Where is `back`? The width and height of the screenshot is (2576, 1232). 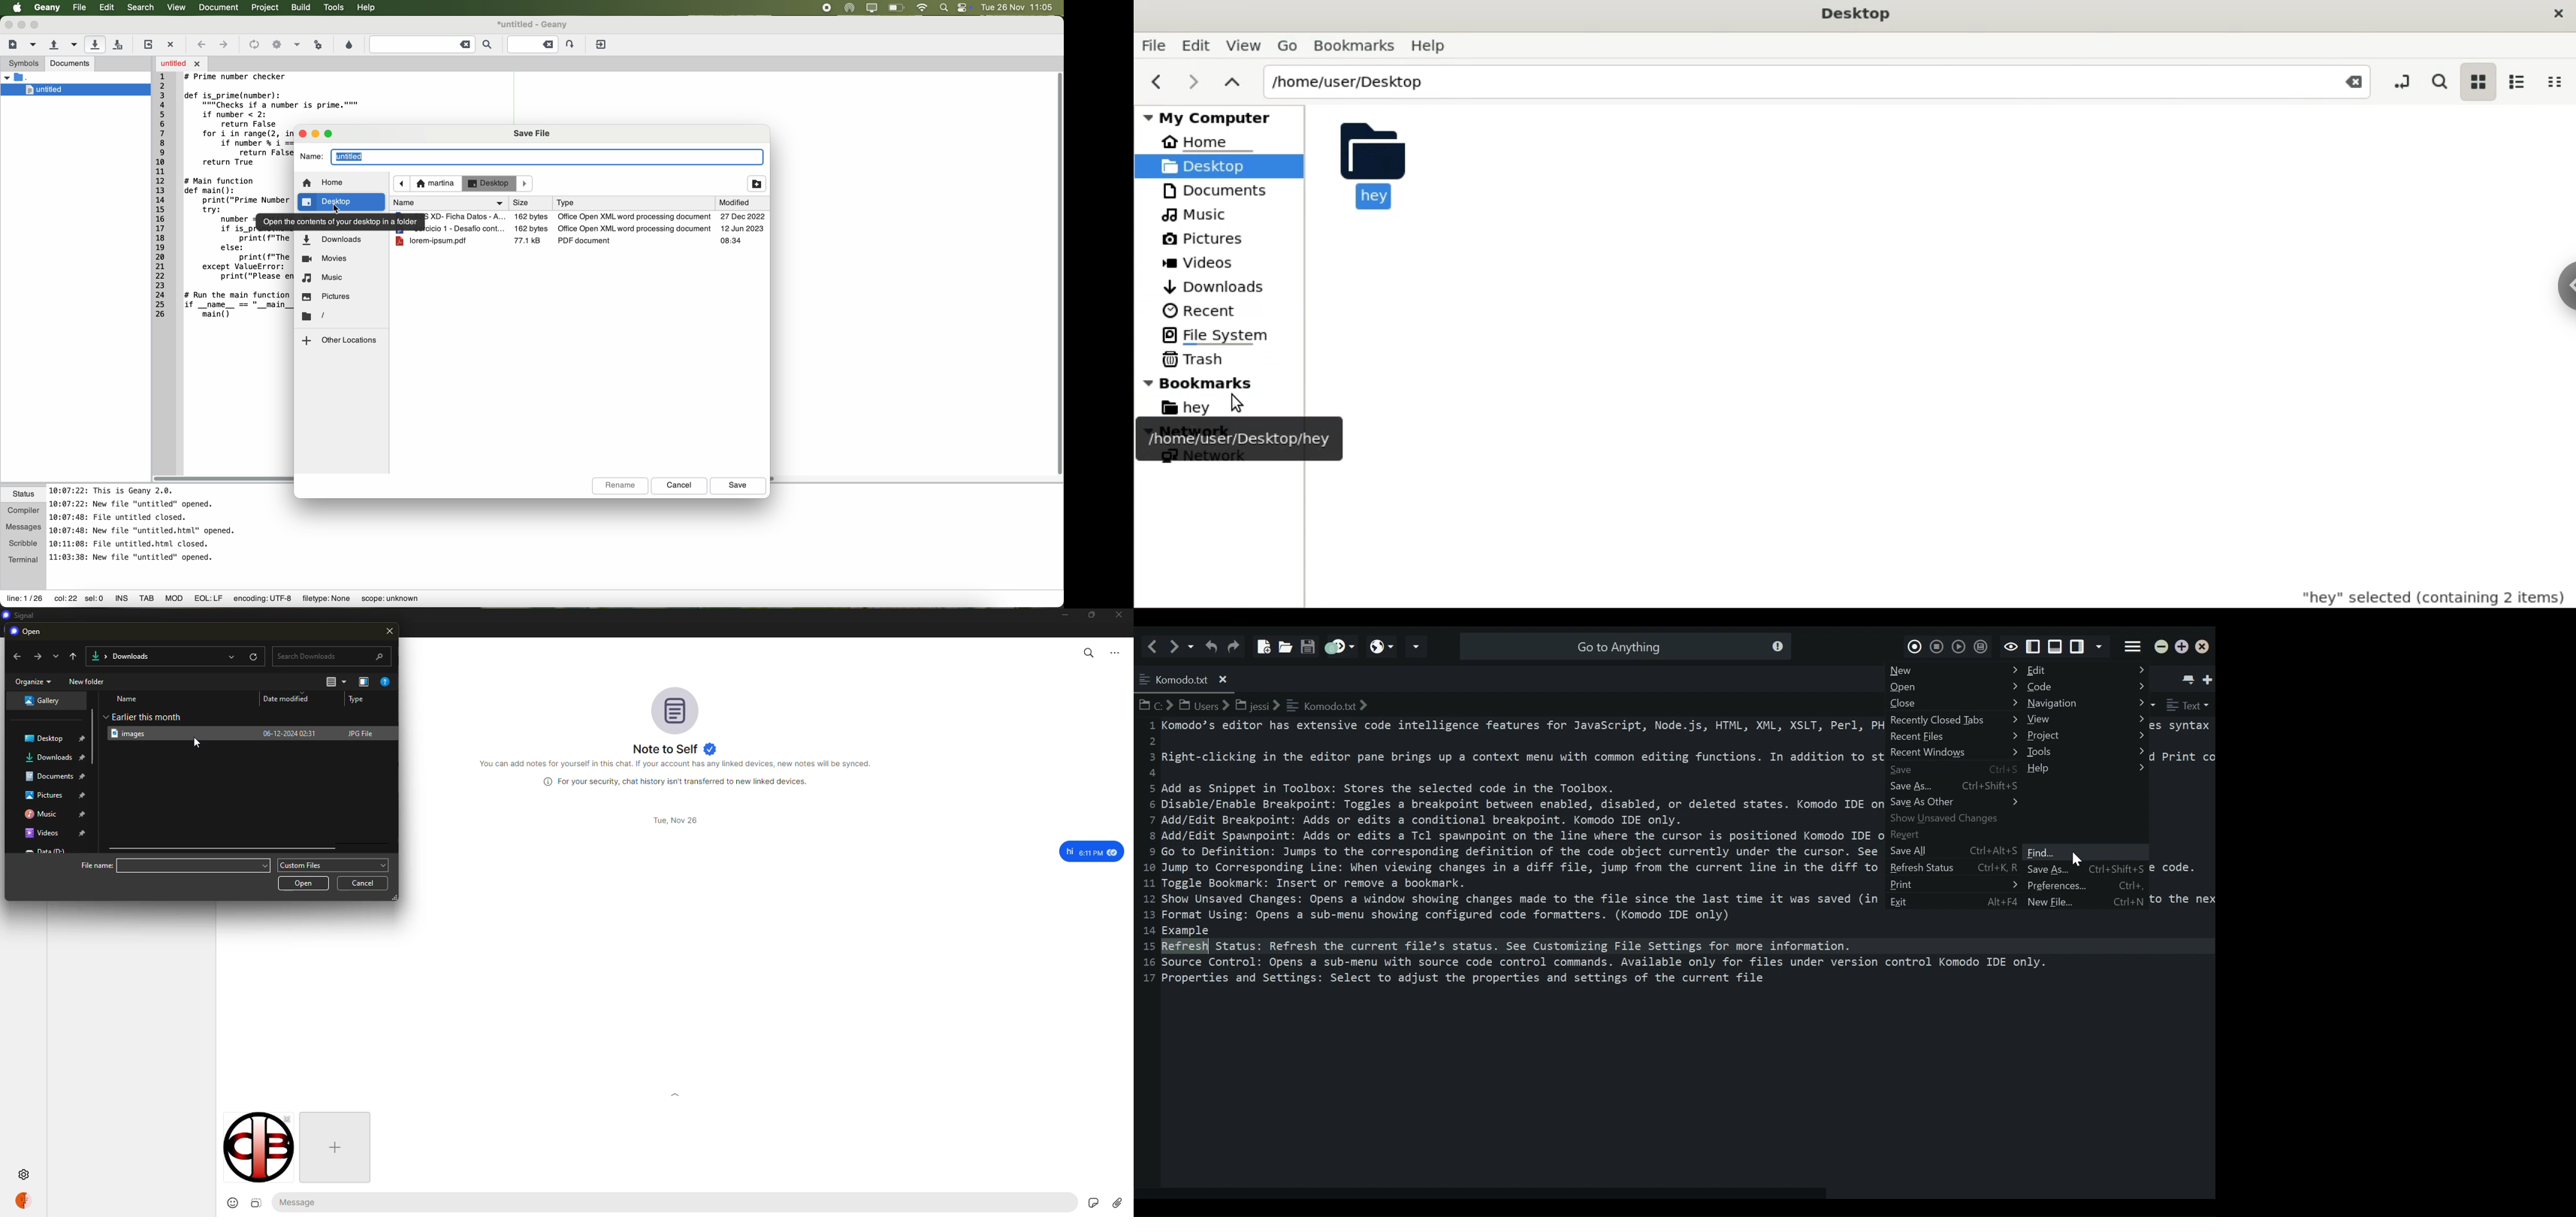
back is located at coordinates (18, 657).